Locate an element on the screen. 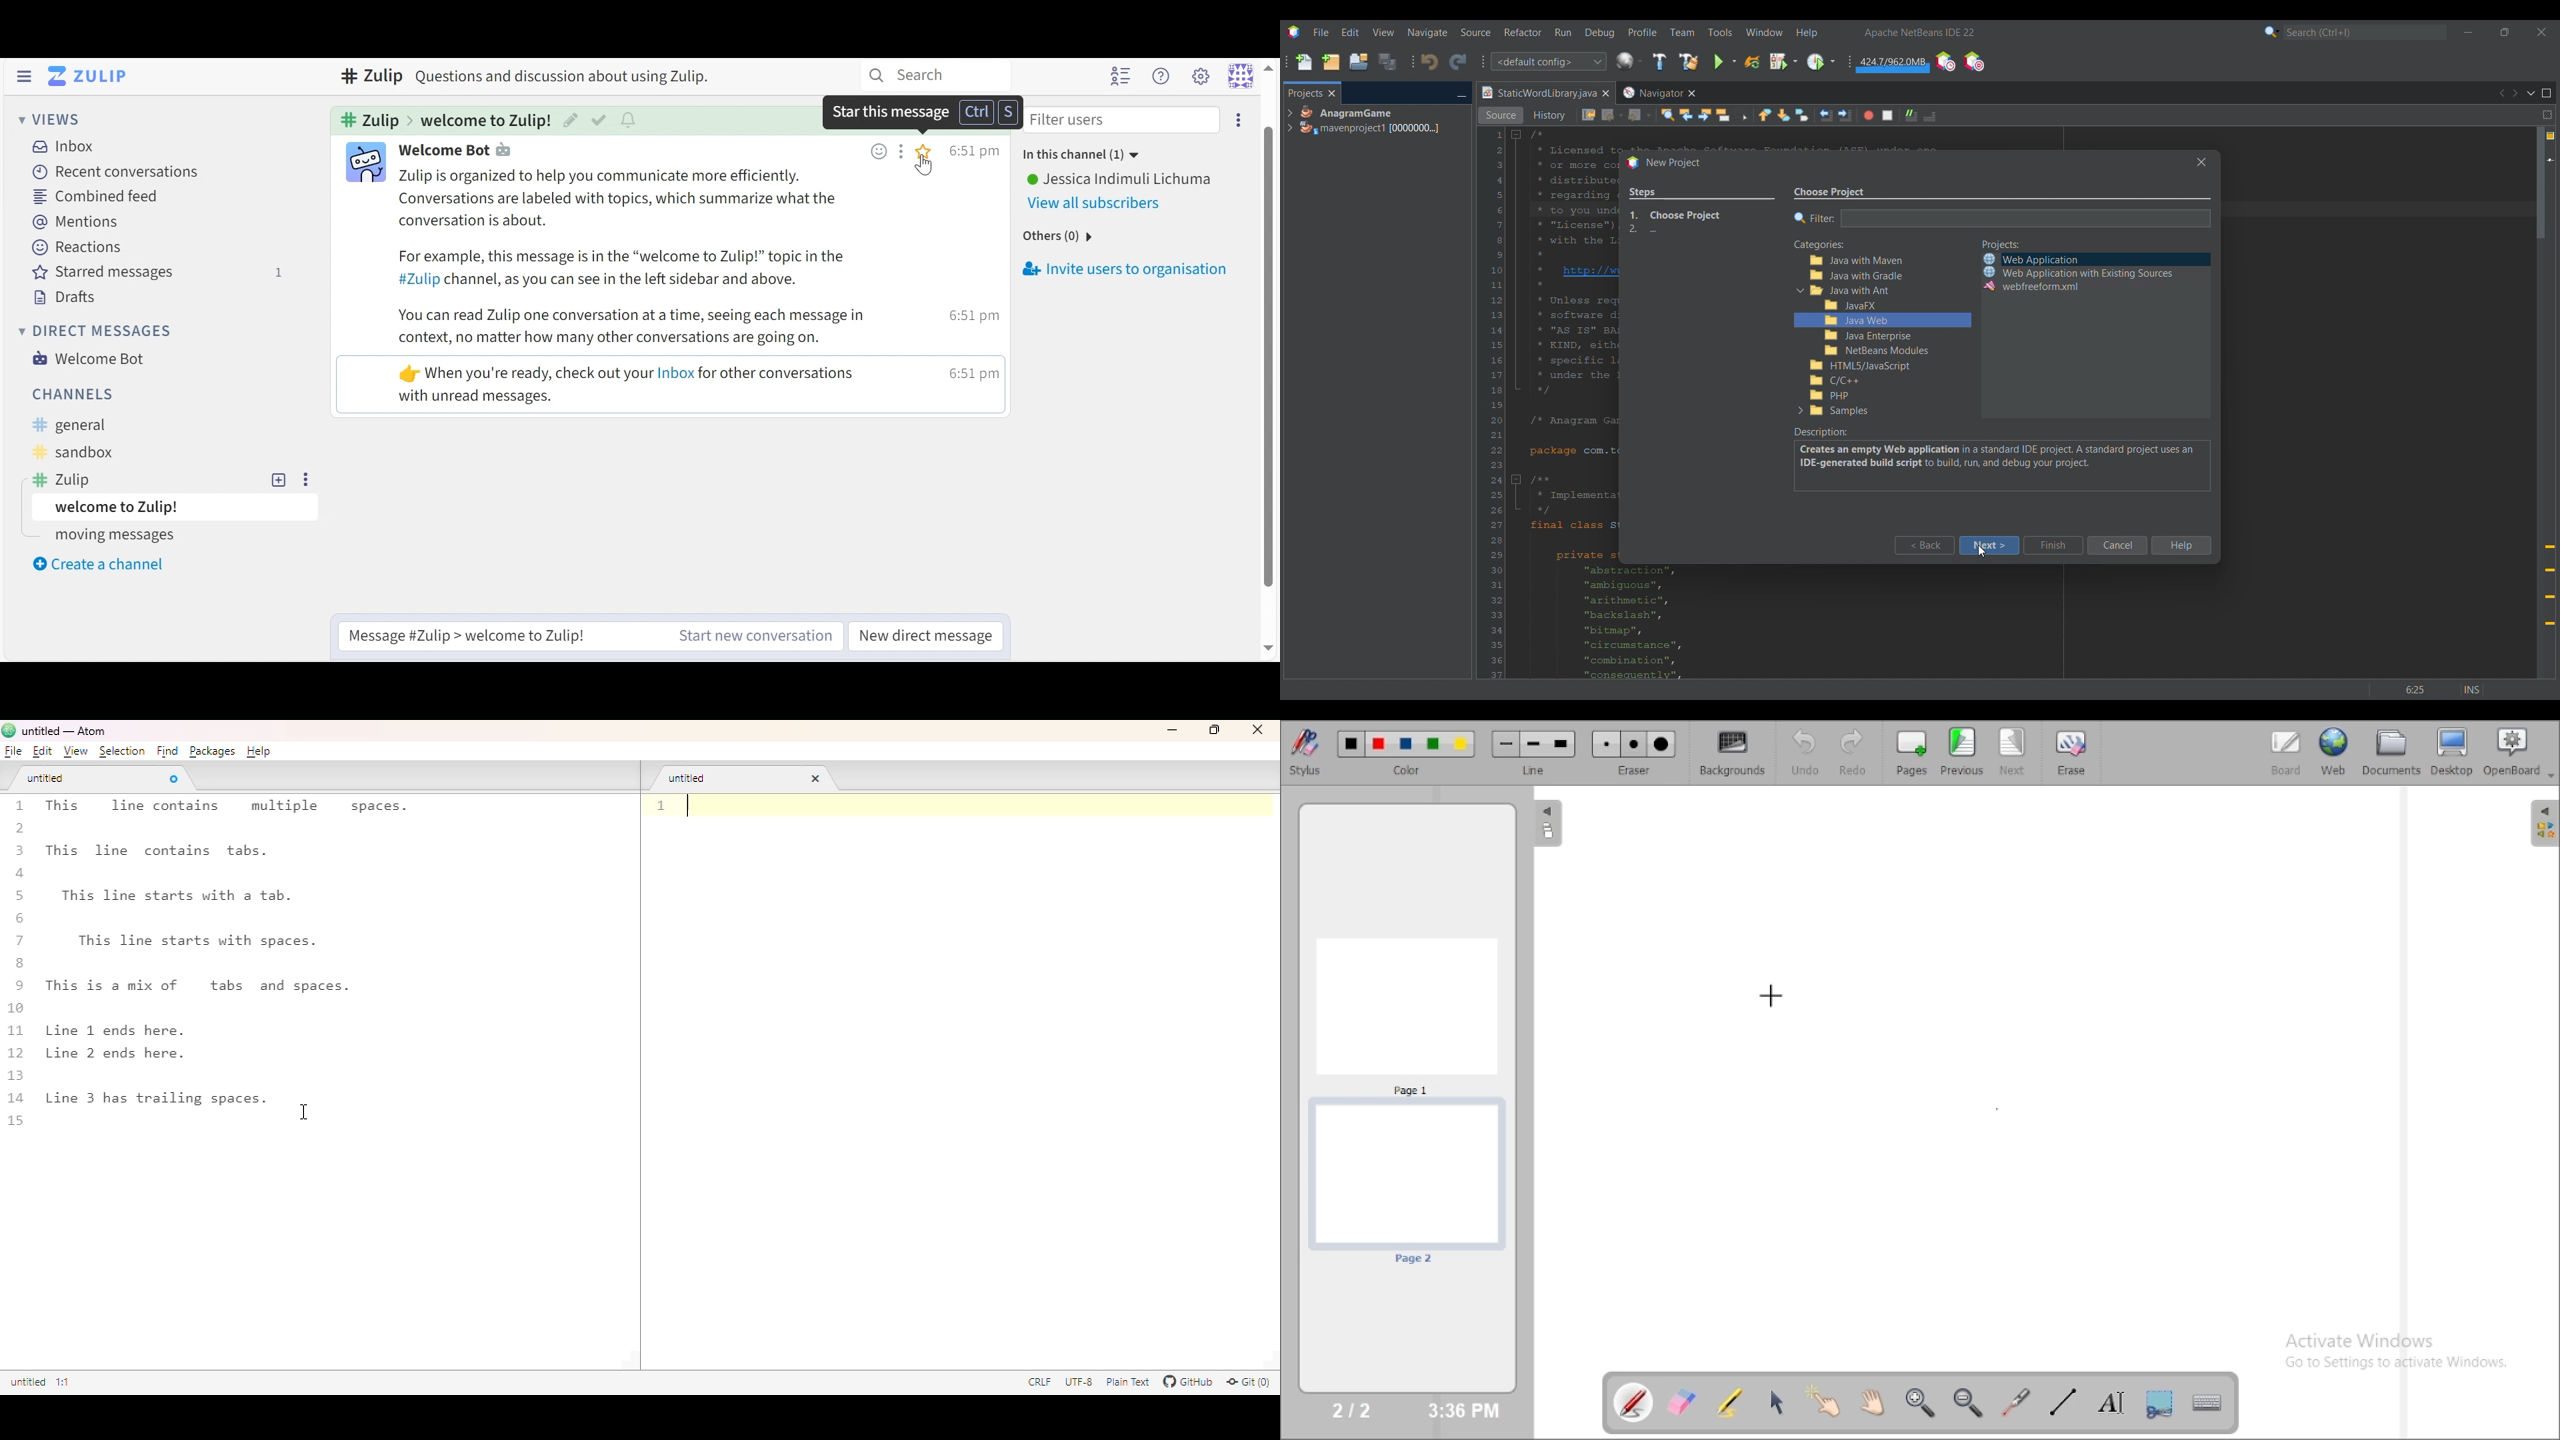  edit is located at coordinates (42, 751).